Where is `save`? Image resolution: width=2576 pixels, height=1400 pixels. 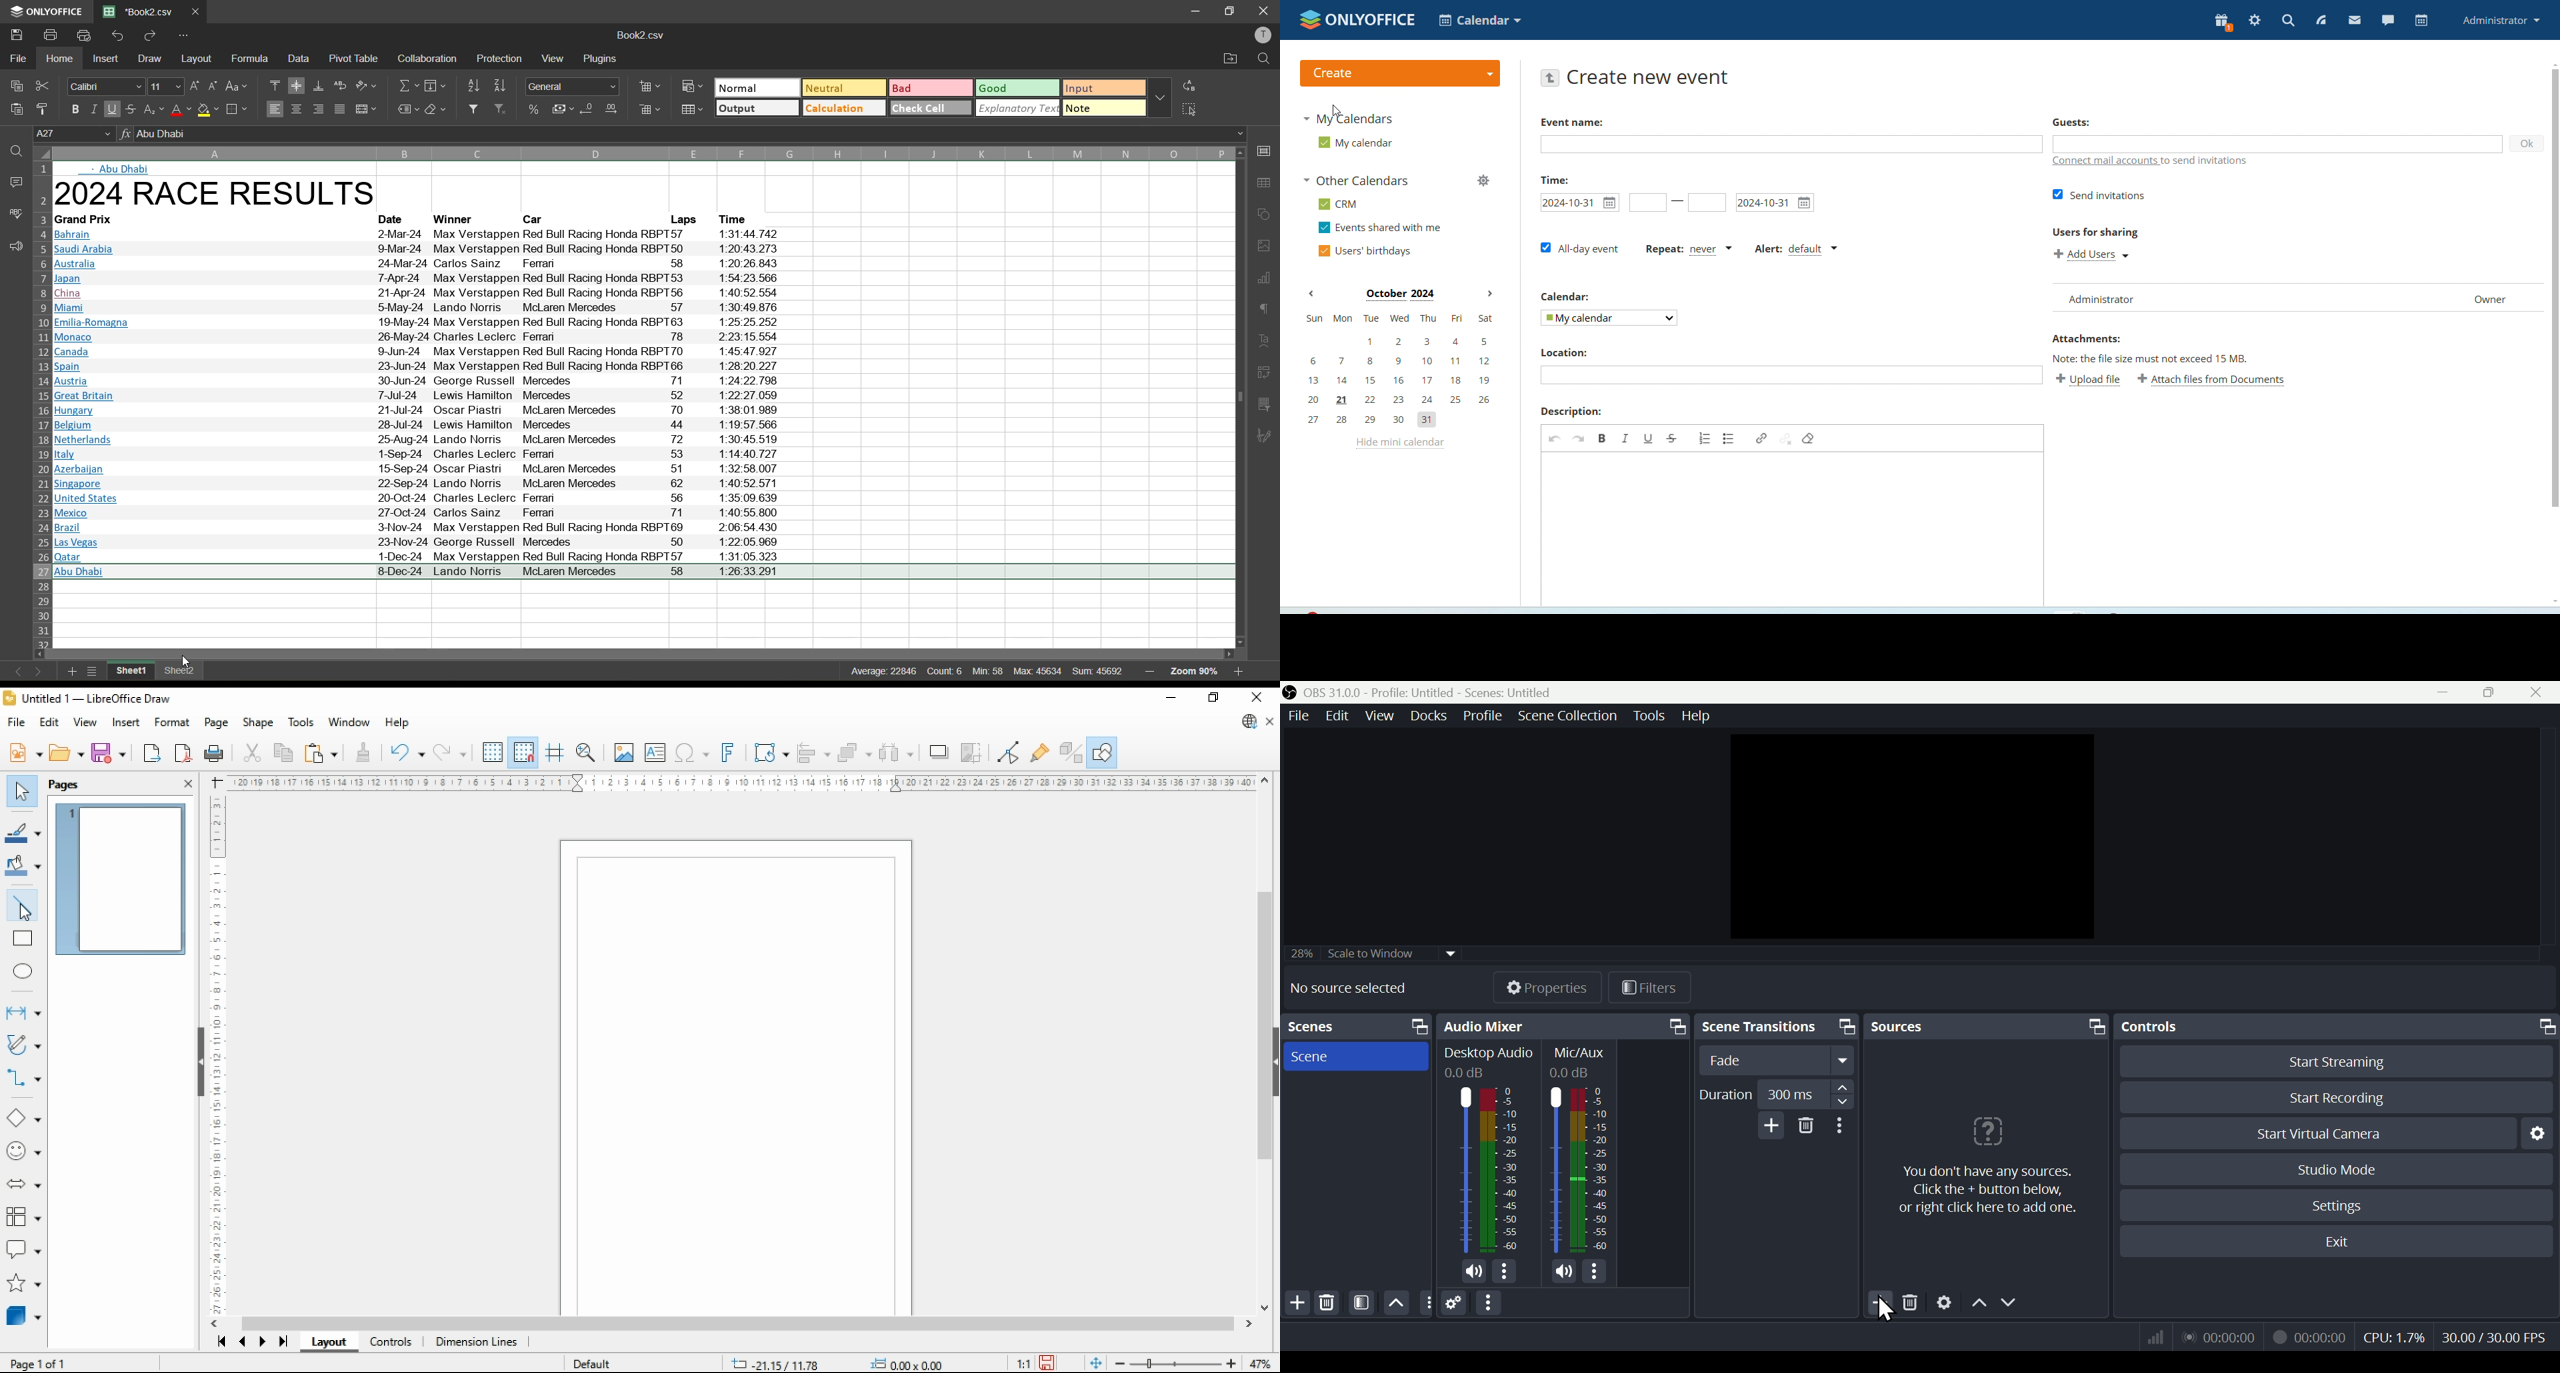 save is located at coordinates (17, 34).